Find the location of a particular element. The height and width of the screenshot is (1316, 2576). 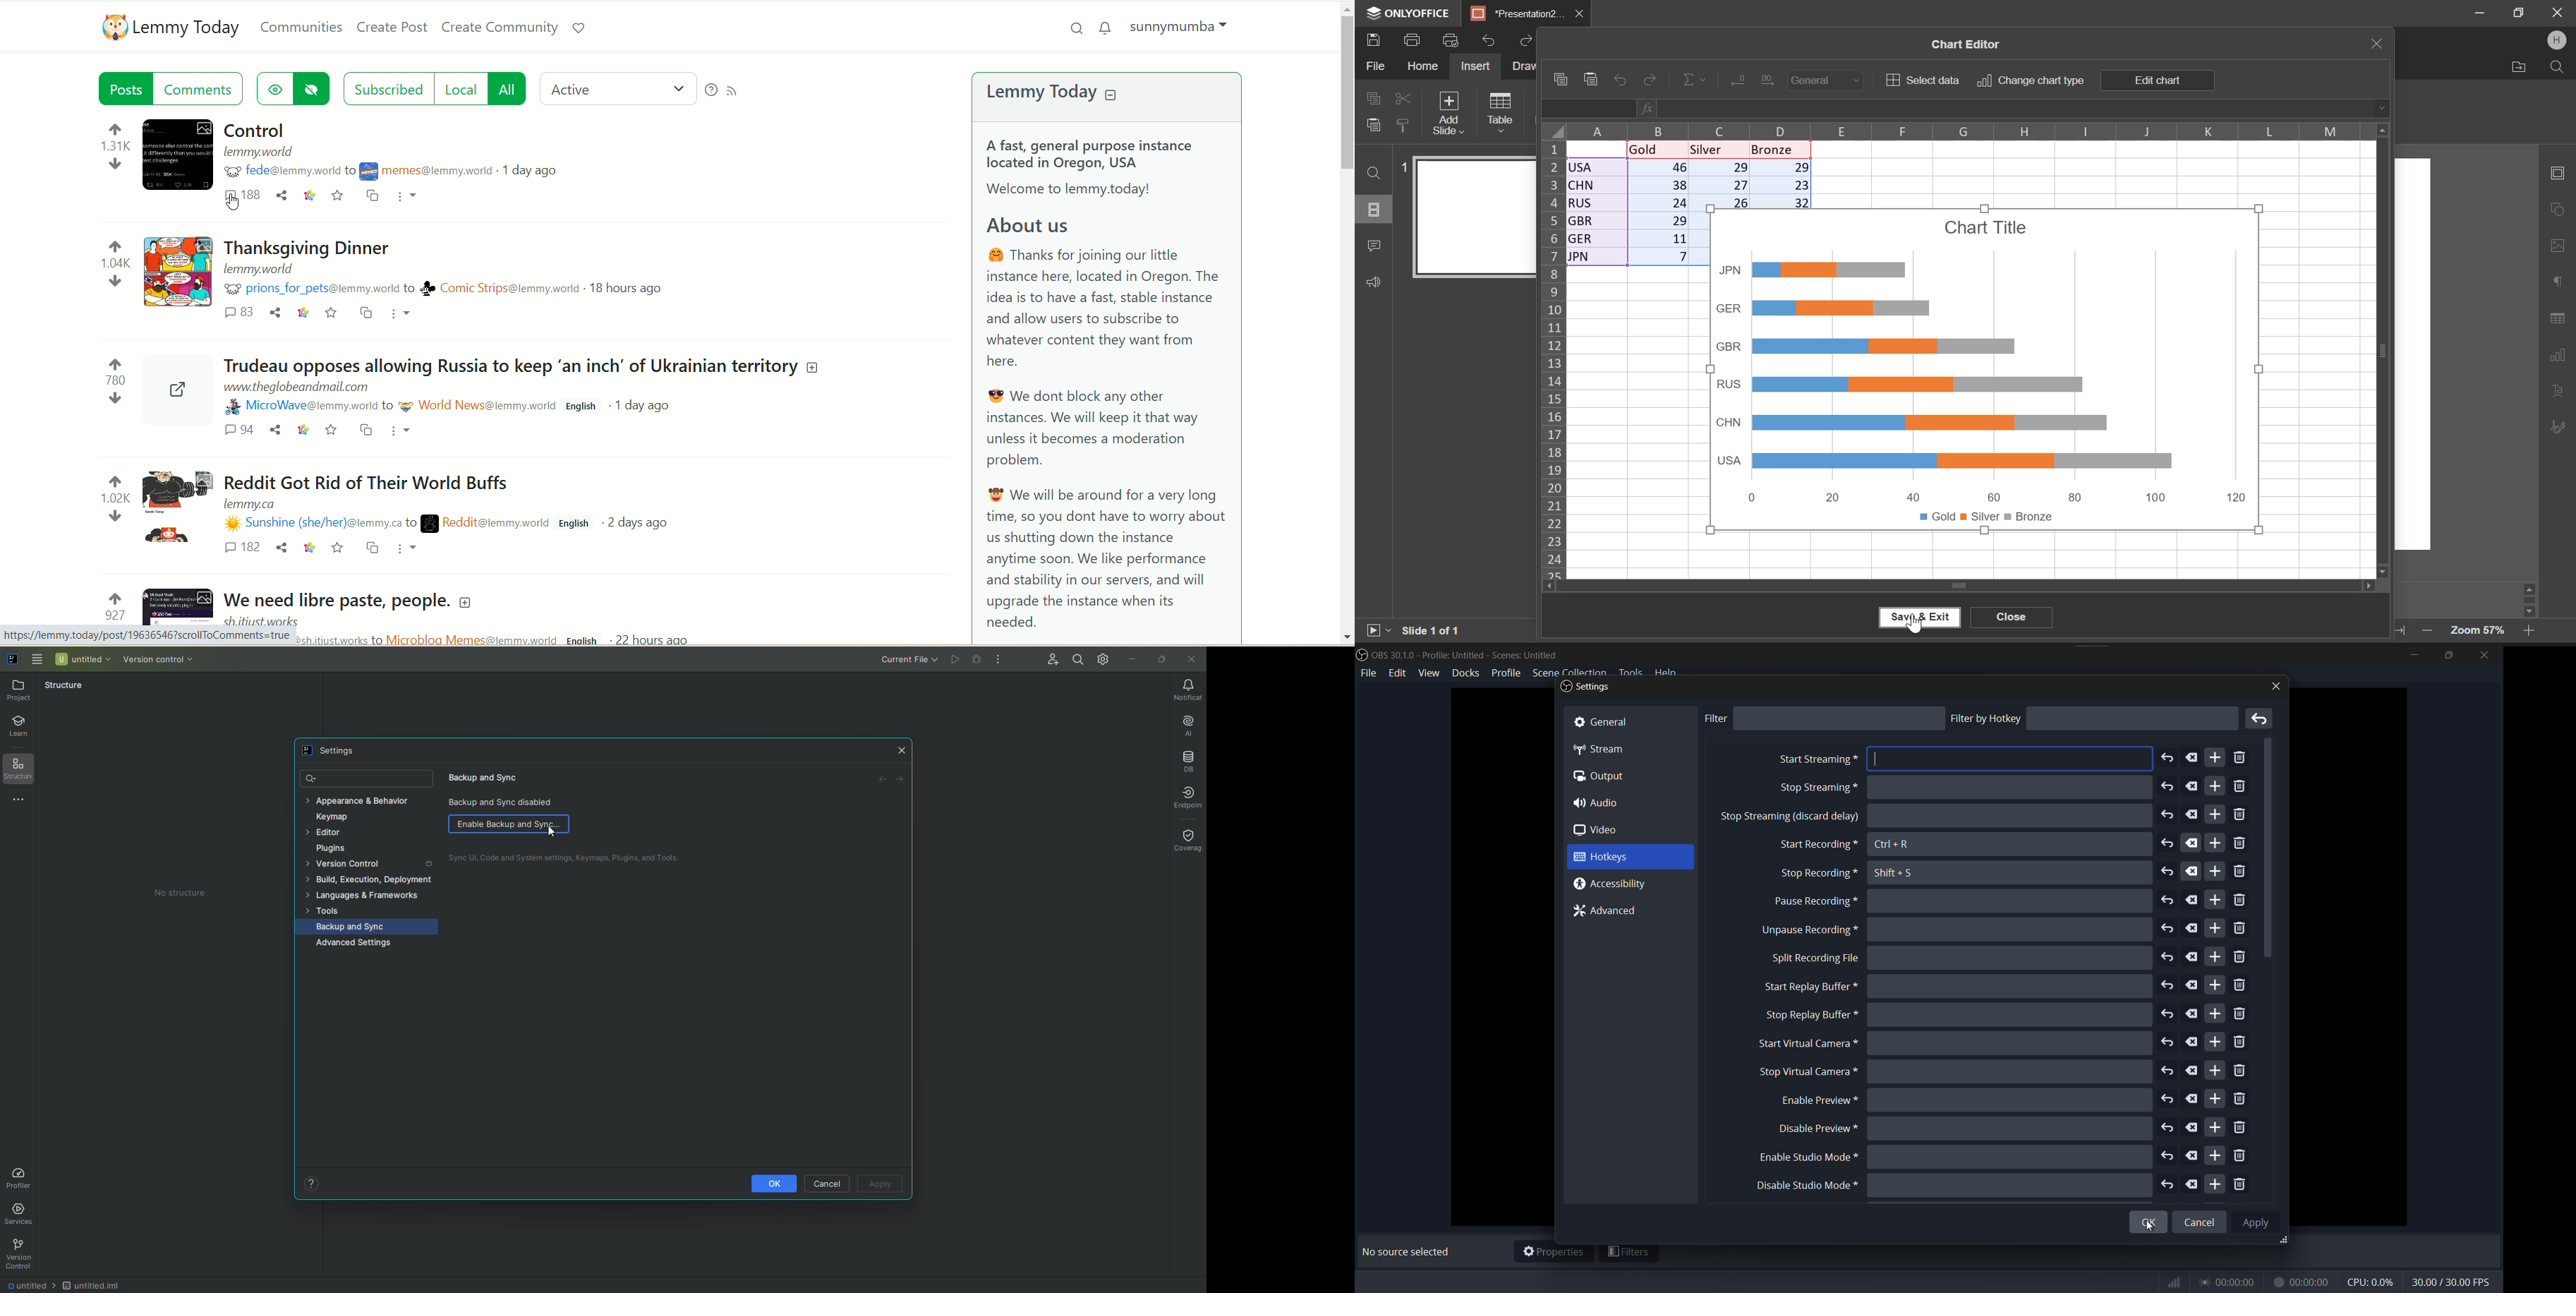

add more is located at coordinates (2217, 1042).